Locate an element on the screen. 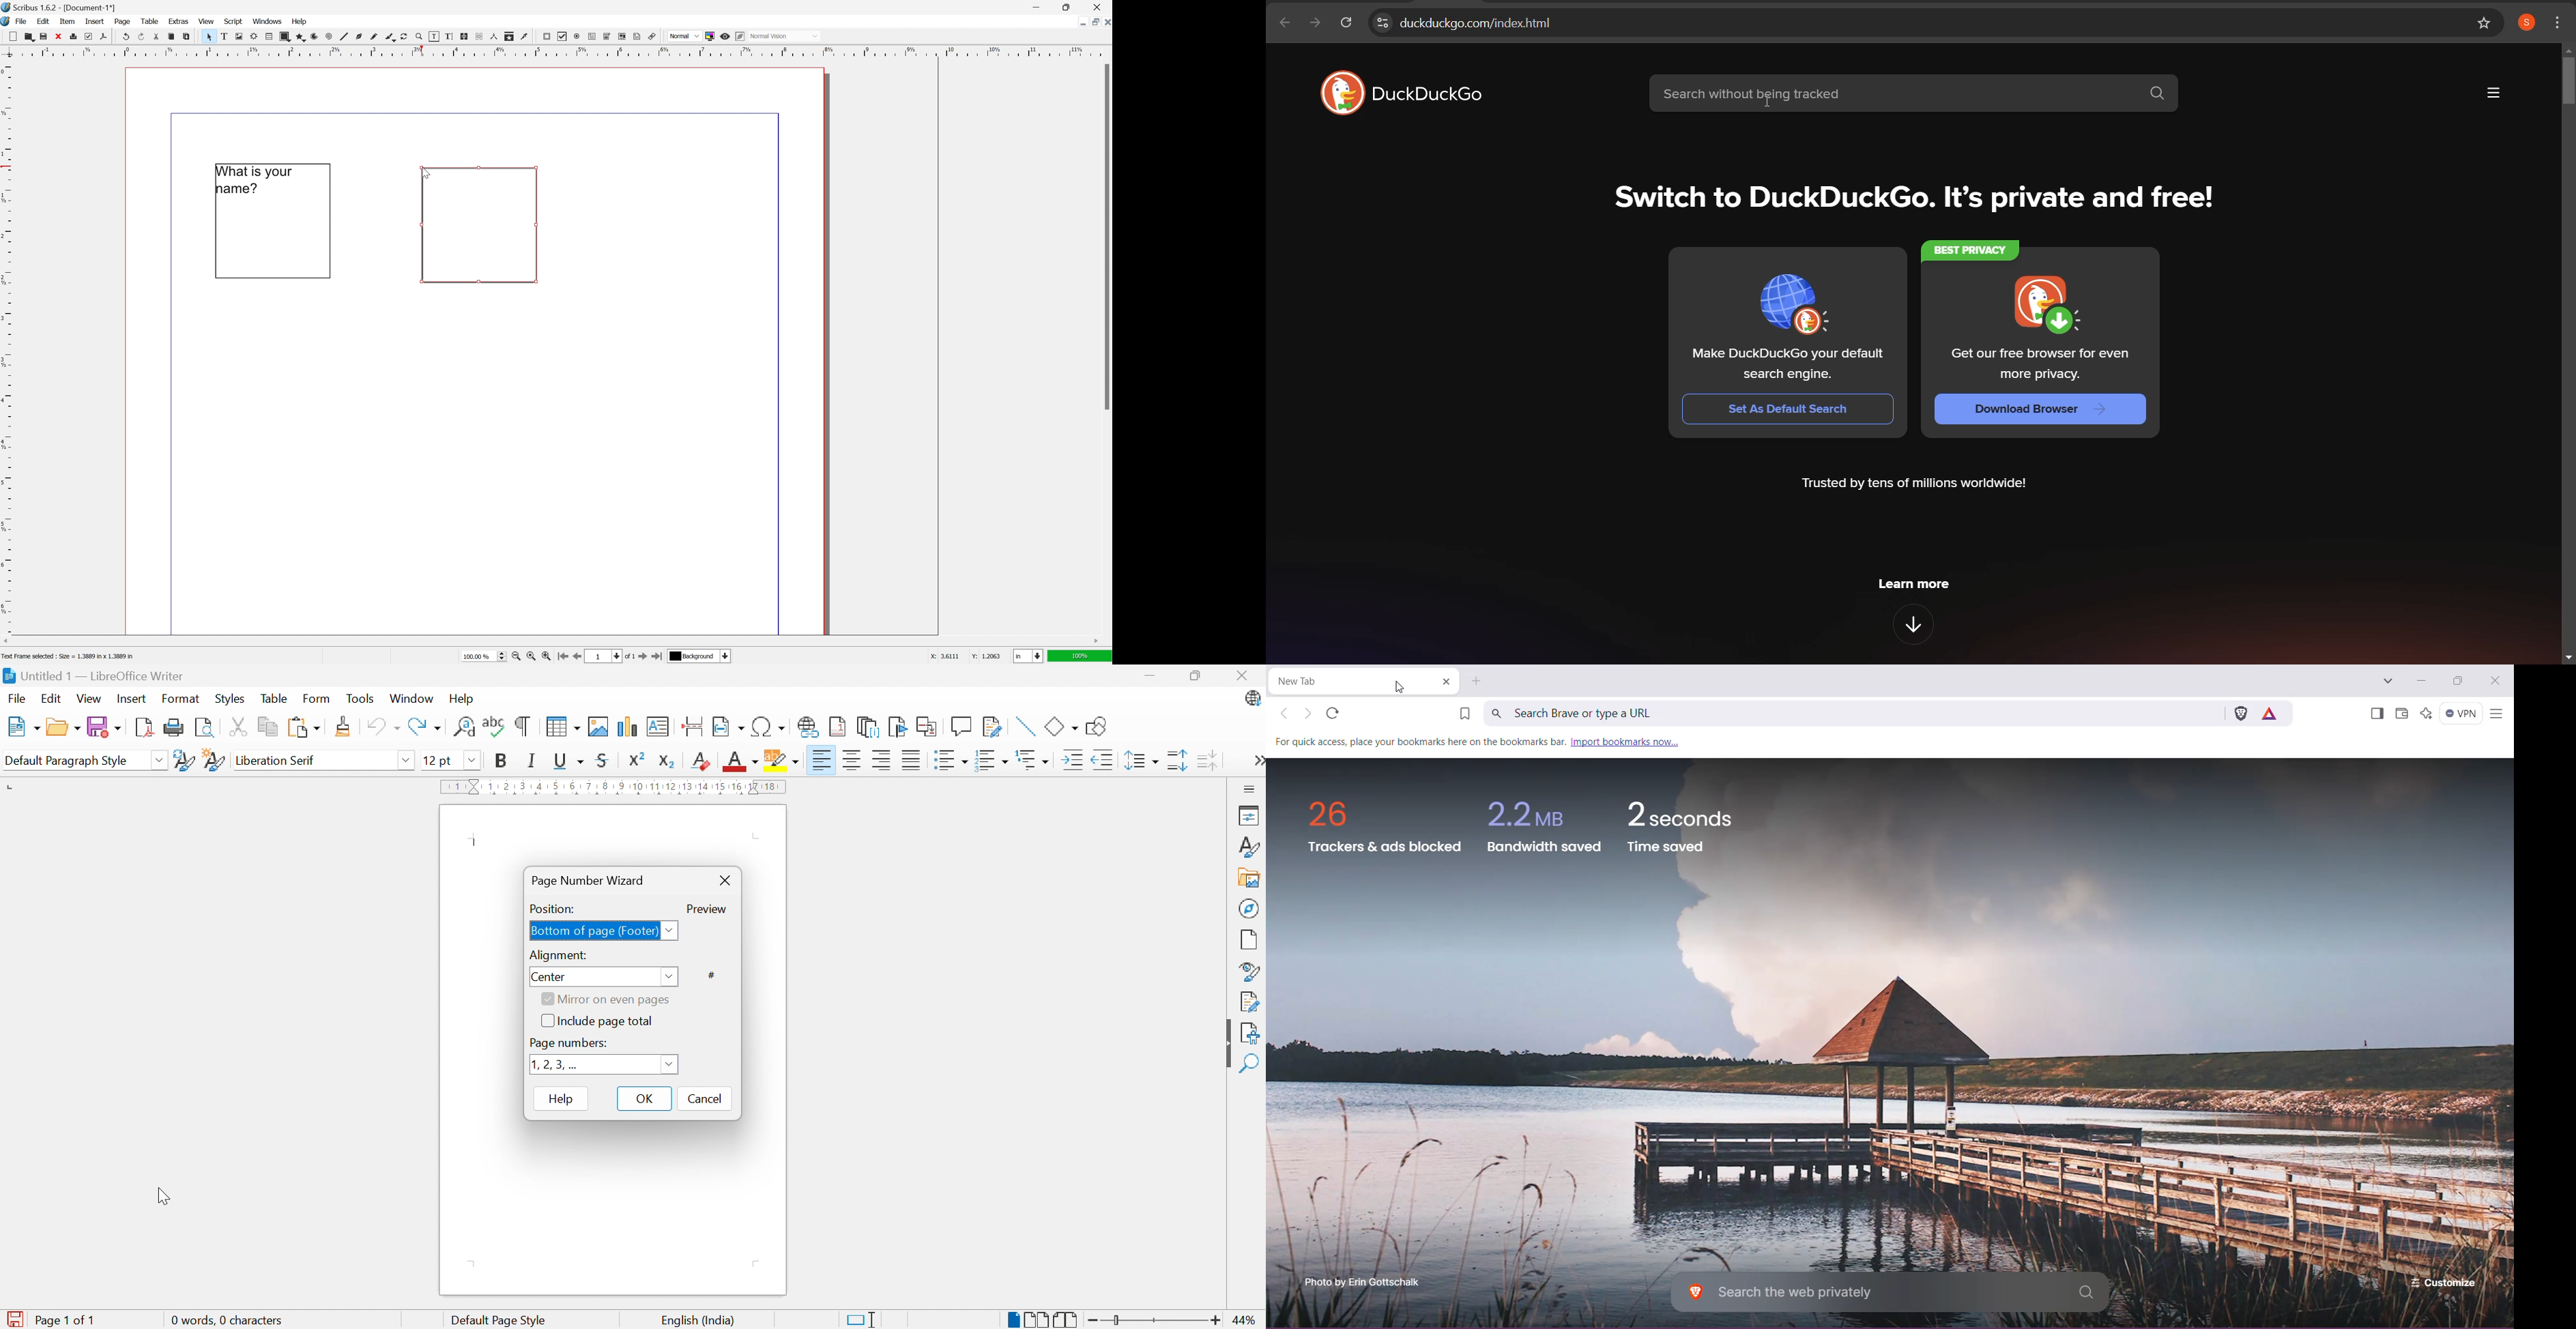 The width and height of the screenshot is (2576, 1344). pdf combo box is located at coordinates (607, 36).